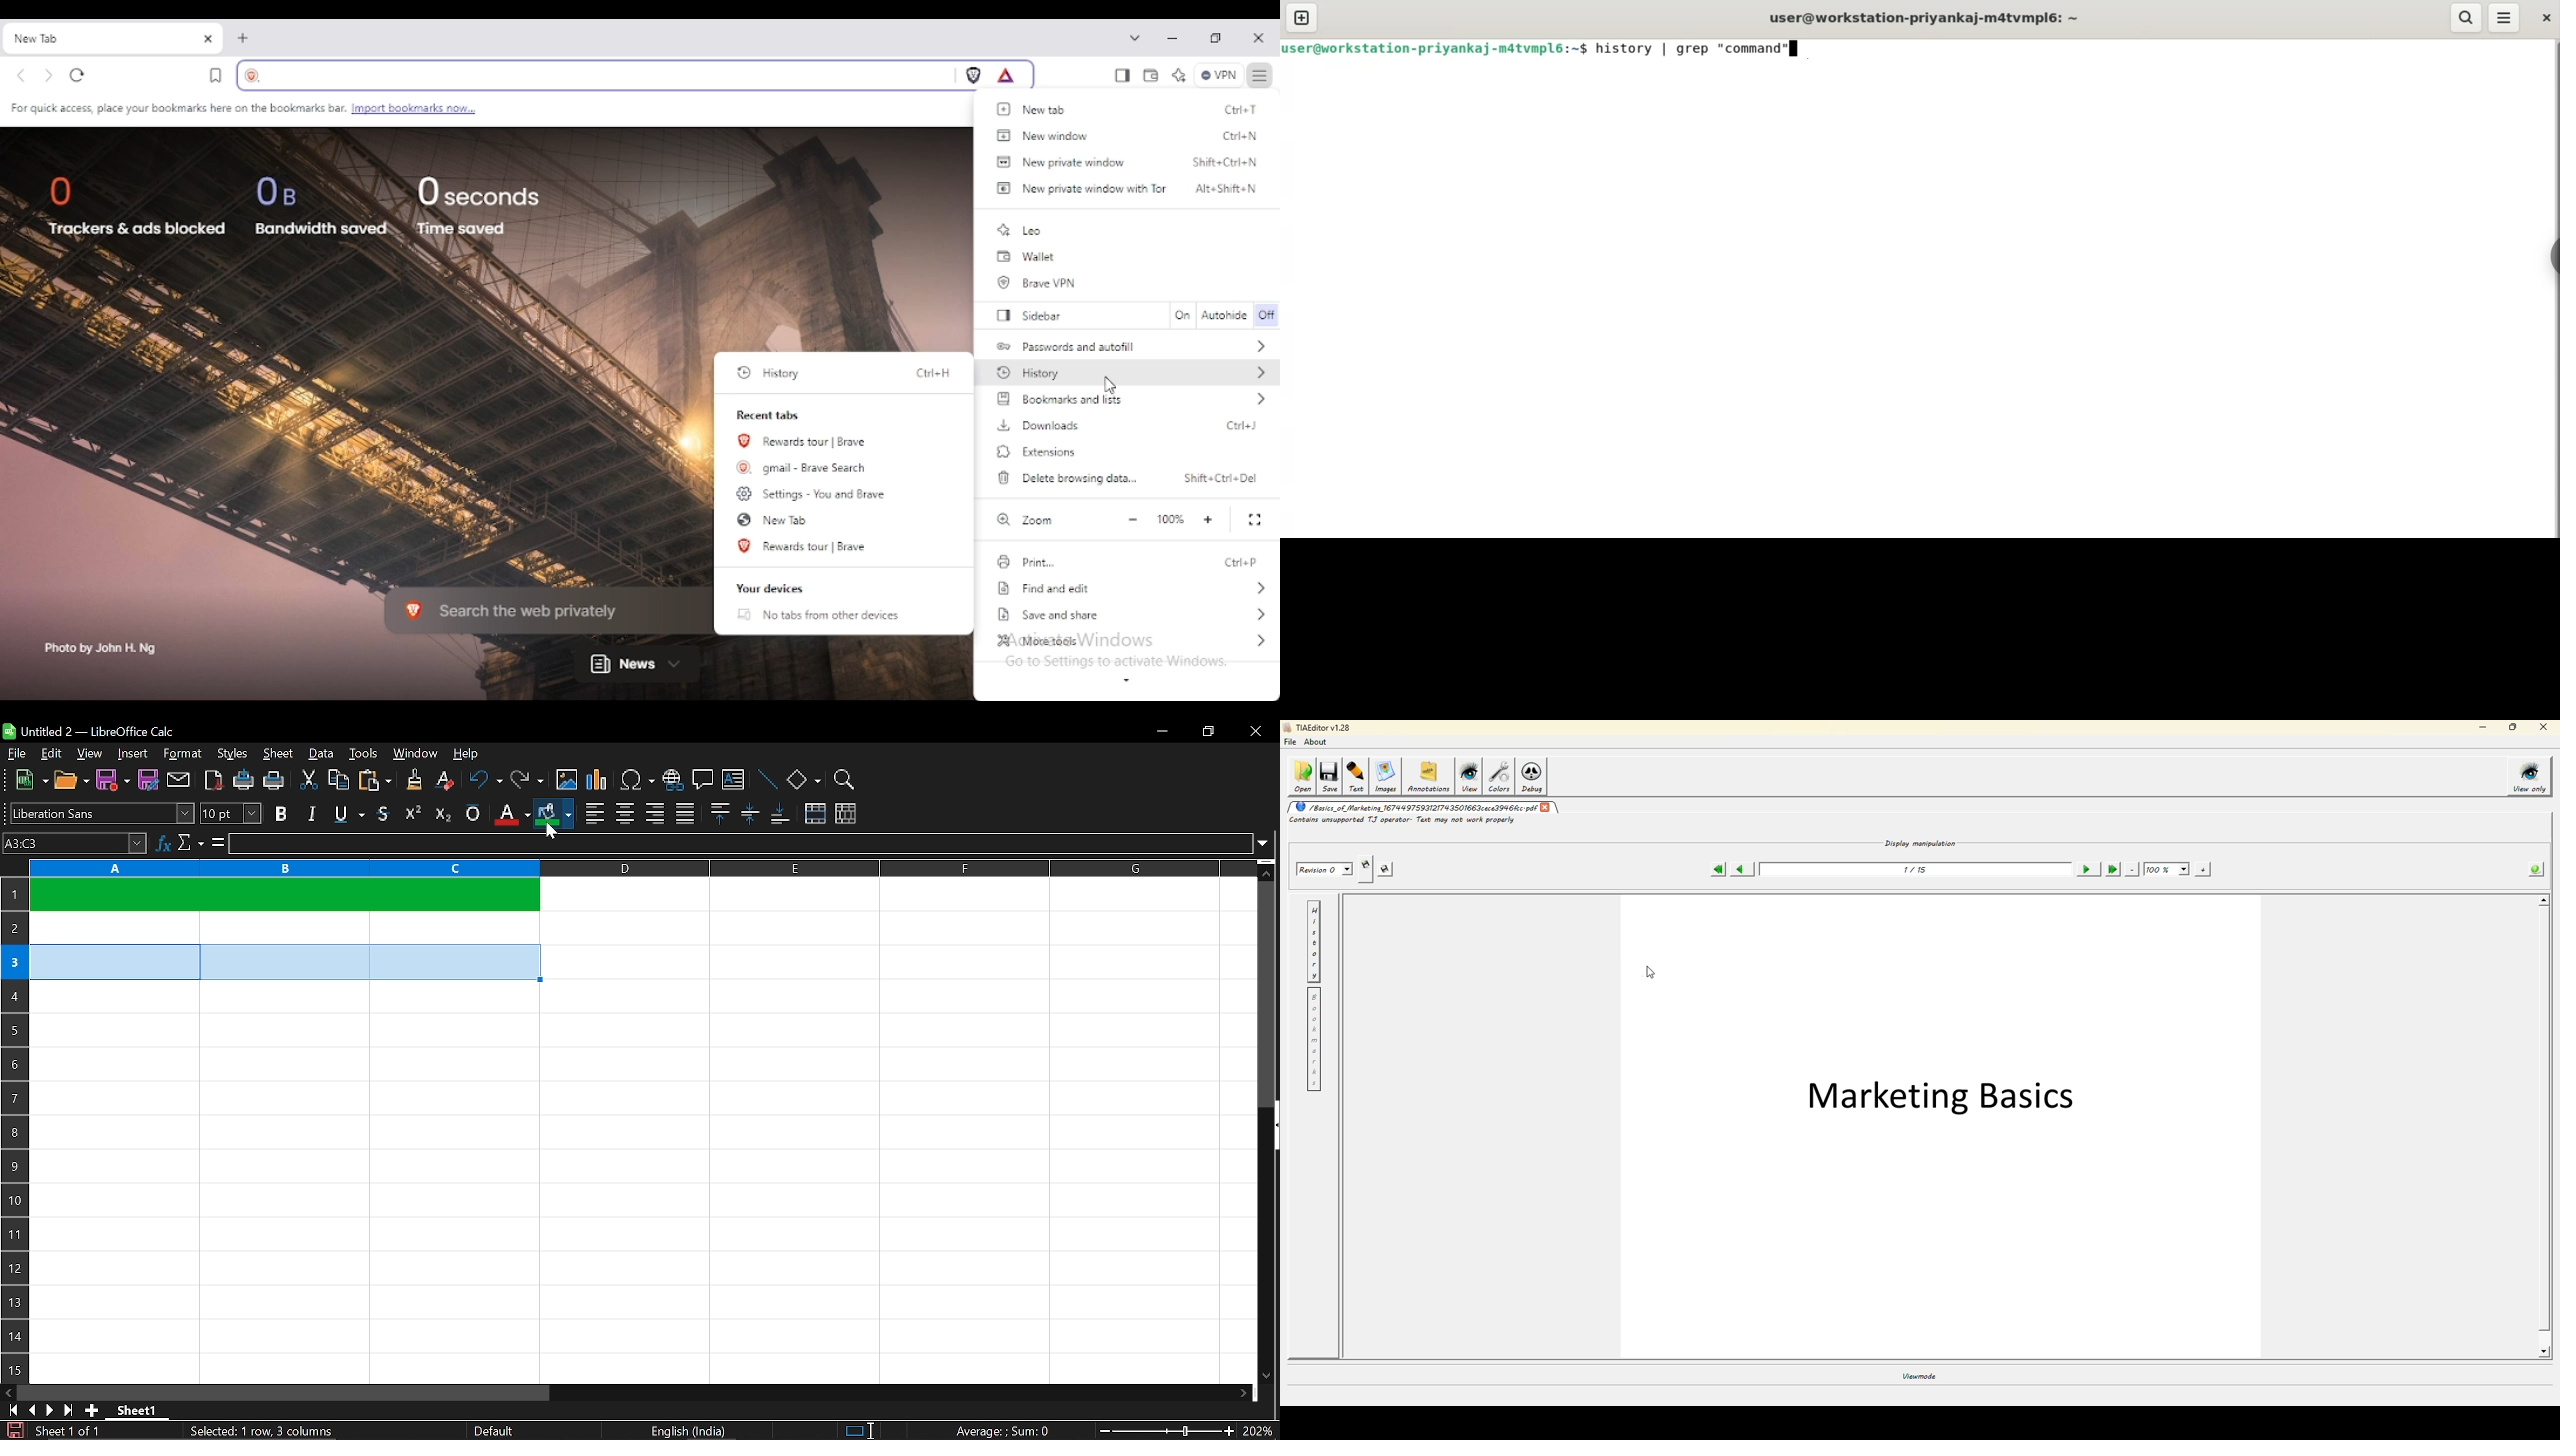 Image resolution: width=2576 pixels, height=1456 pixels. What do you see at coordinates (637, 665) in the screenshot?
I see `news` at bounding box center [637, 665].